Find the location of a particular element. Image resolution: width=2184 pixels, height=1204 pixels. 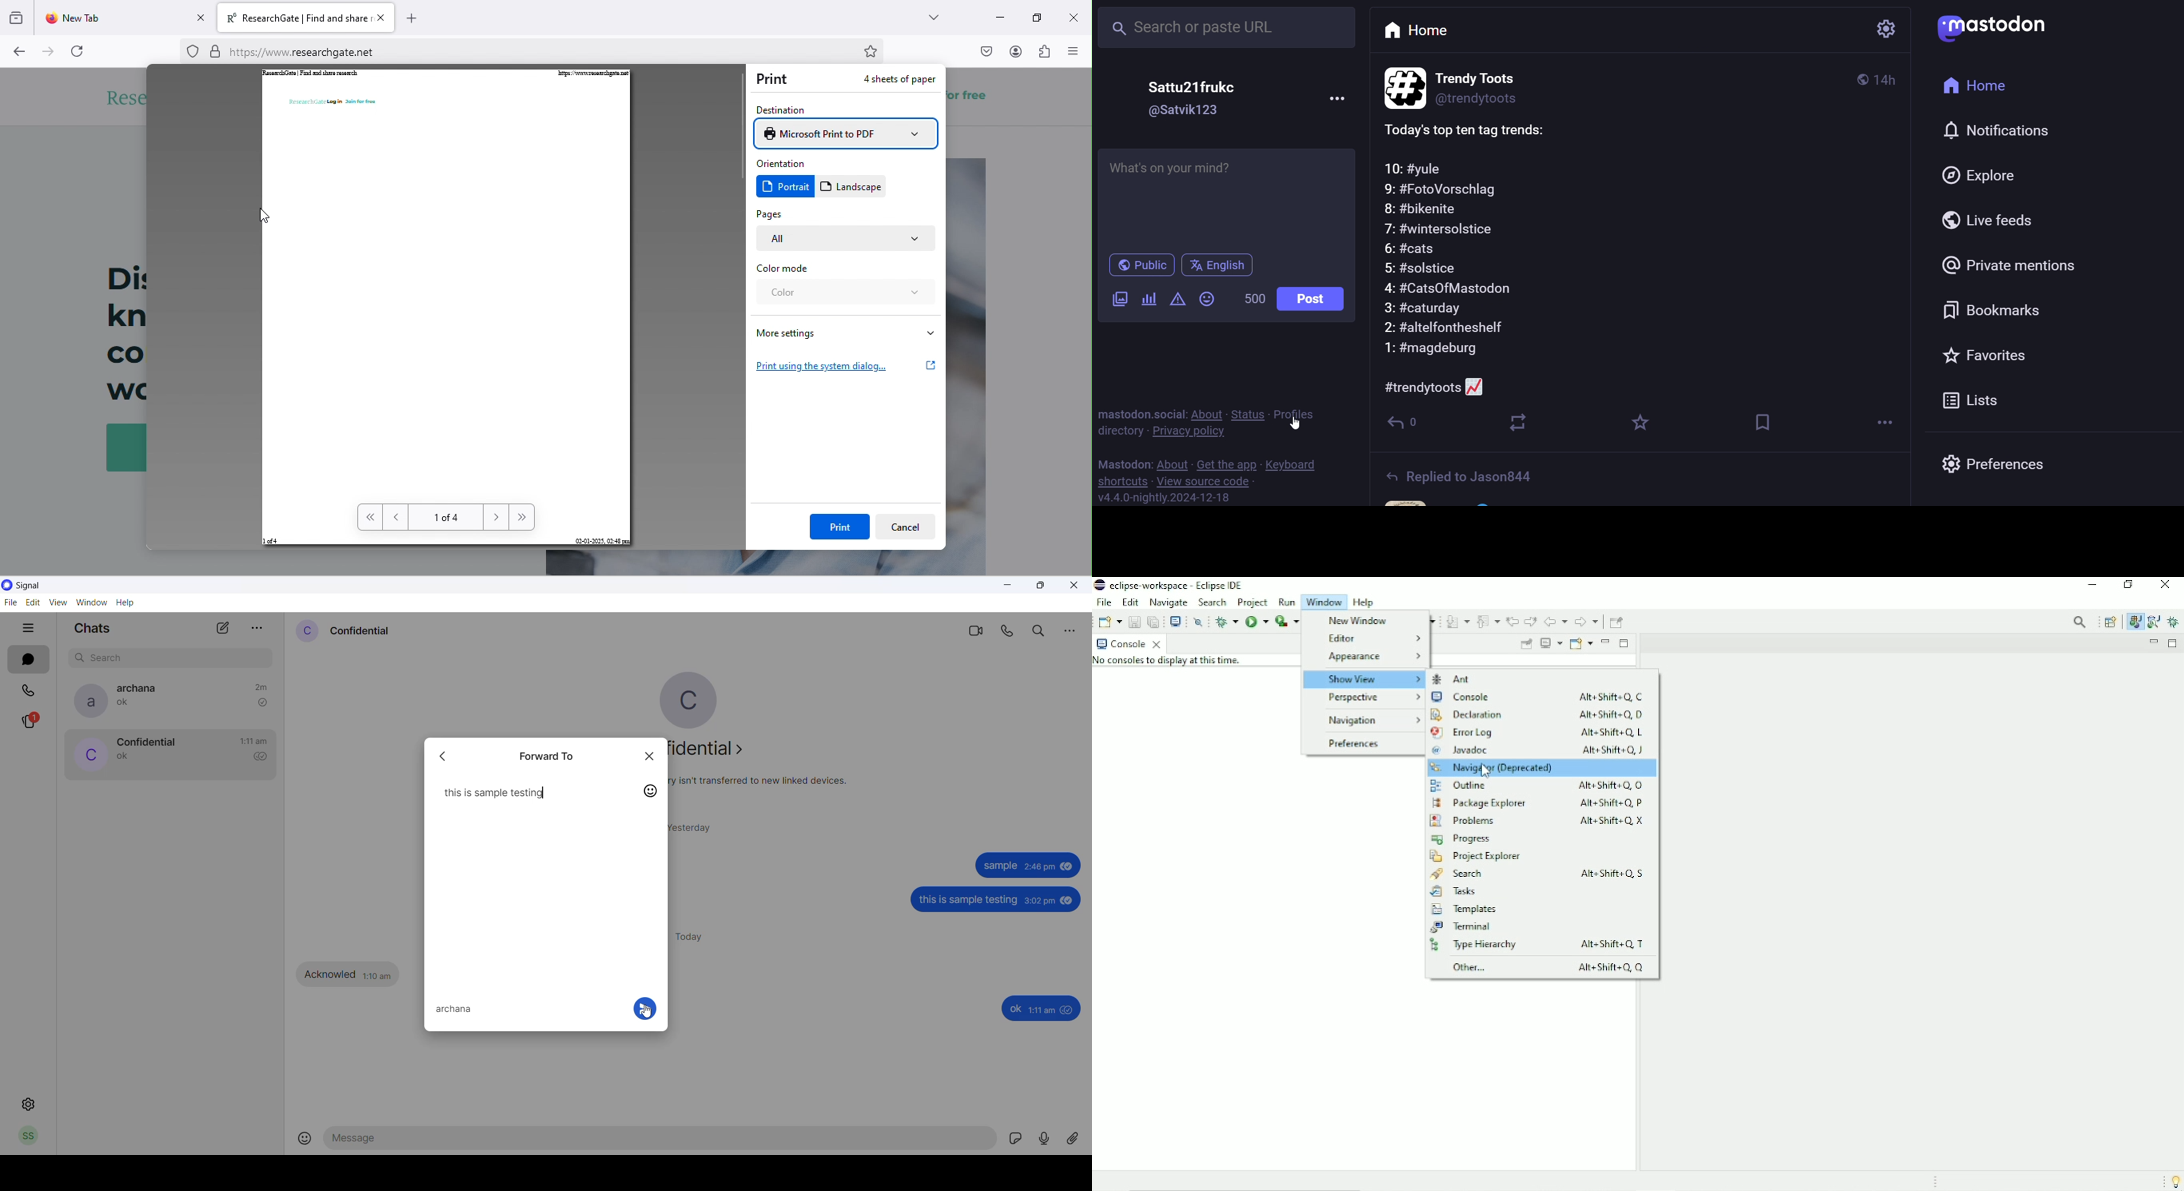

eclipse logo  is located at coordinates (1099, 585).